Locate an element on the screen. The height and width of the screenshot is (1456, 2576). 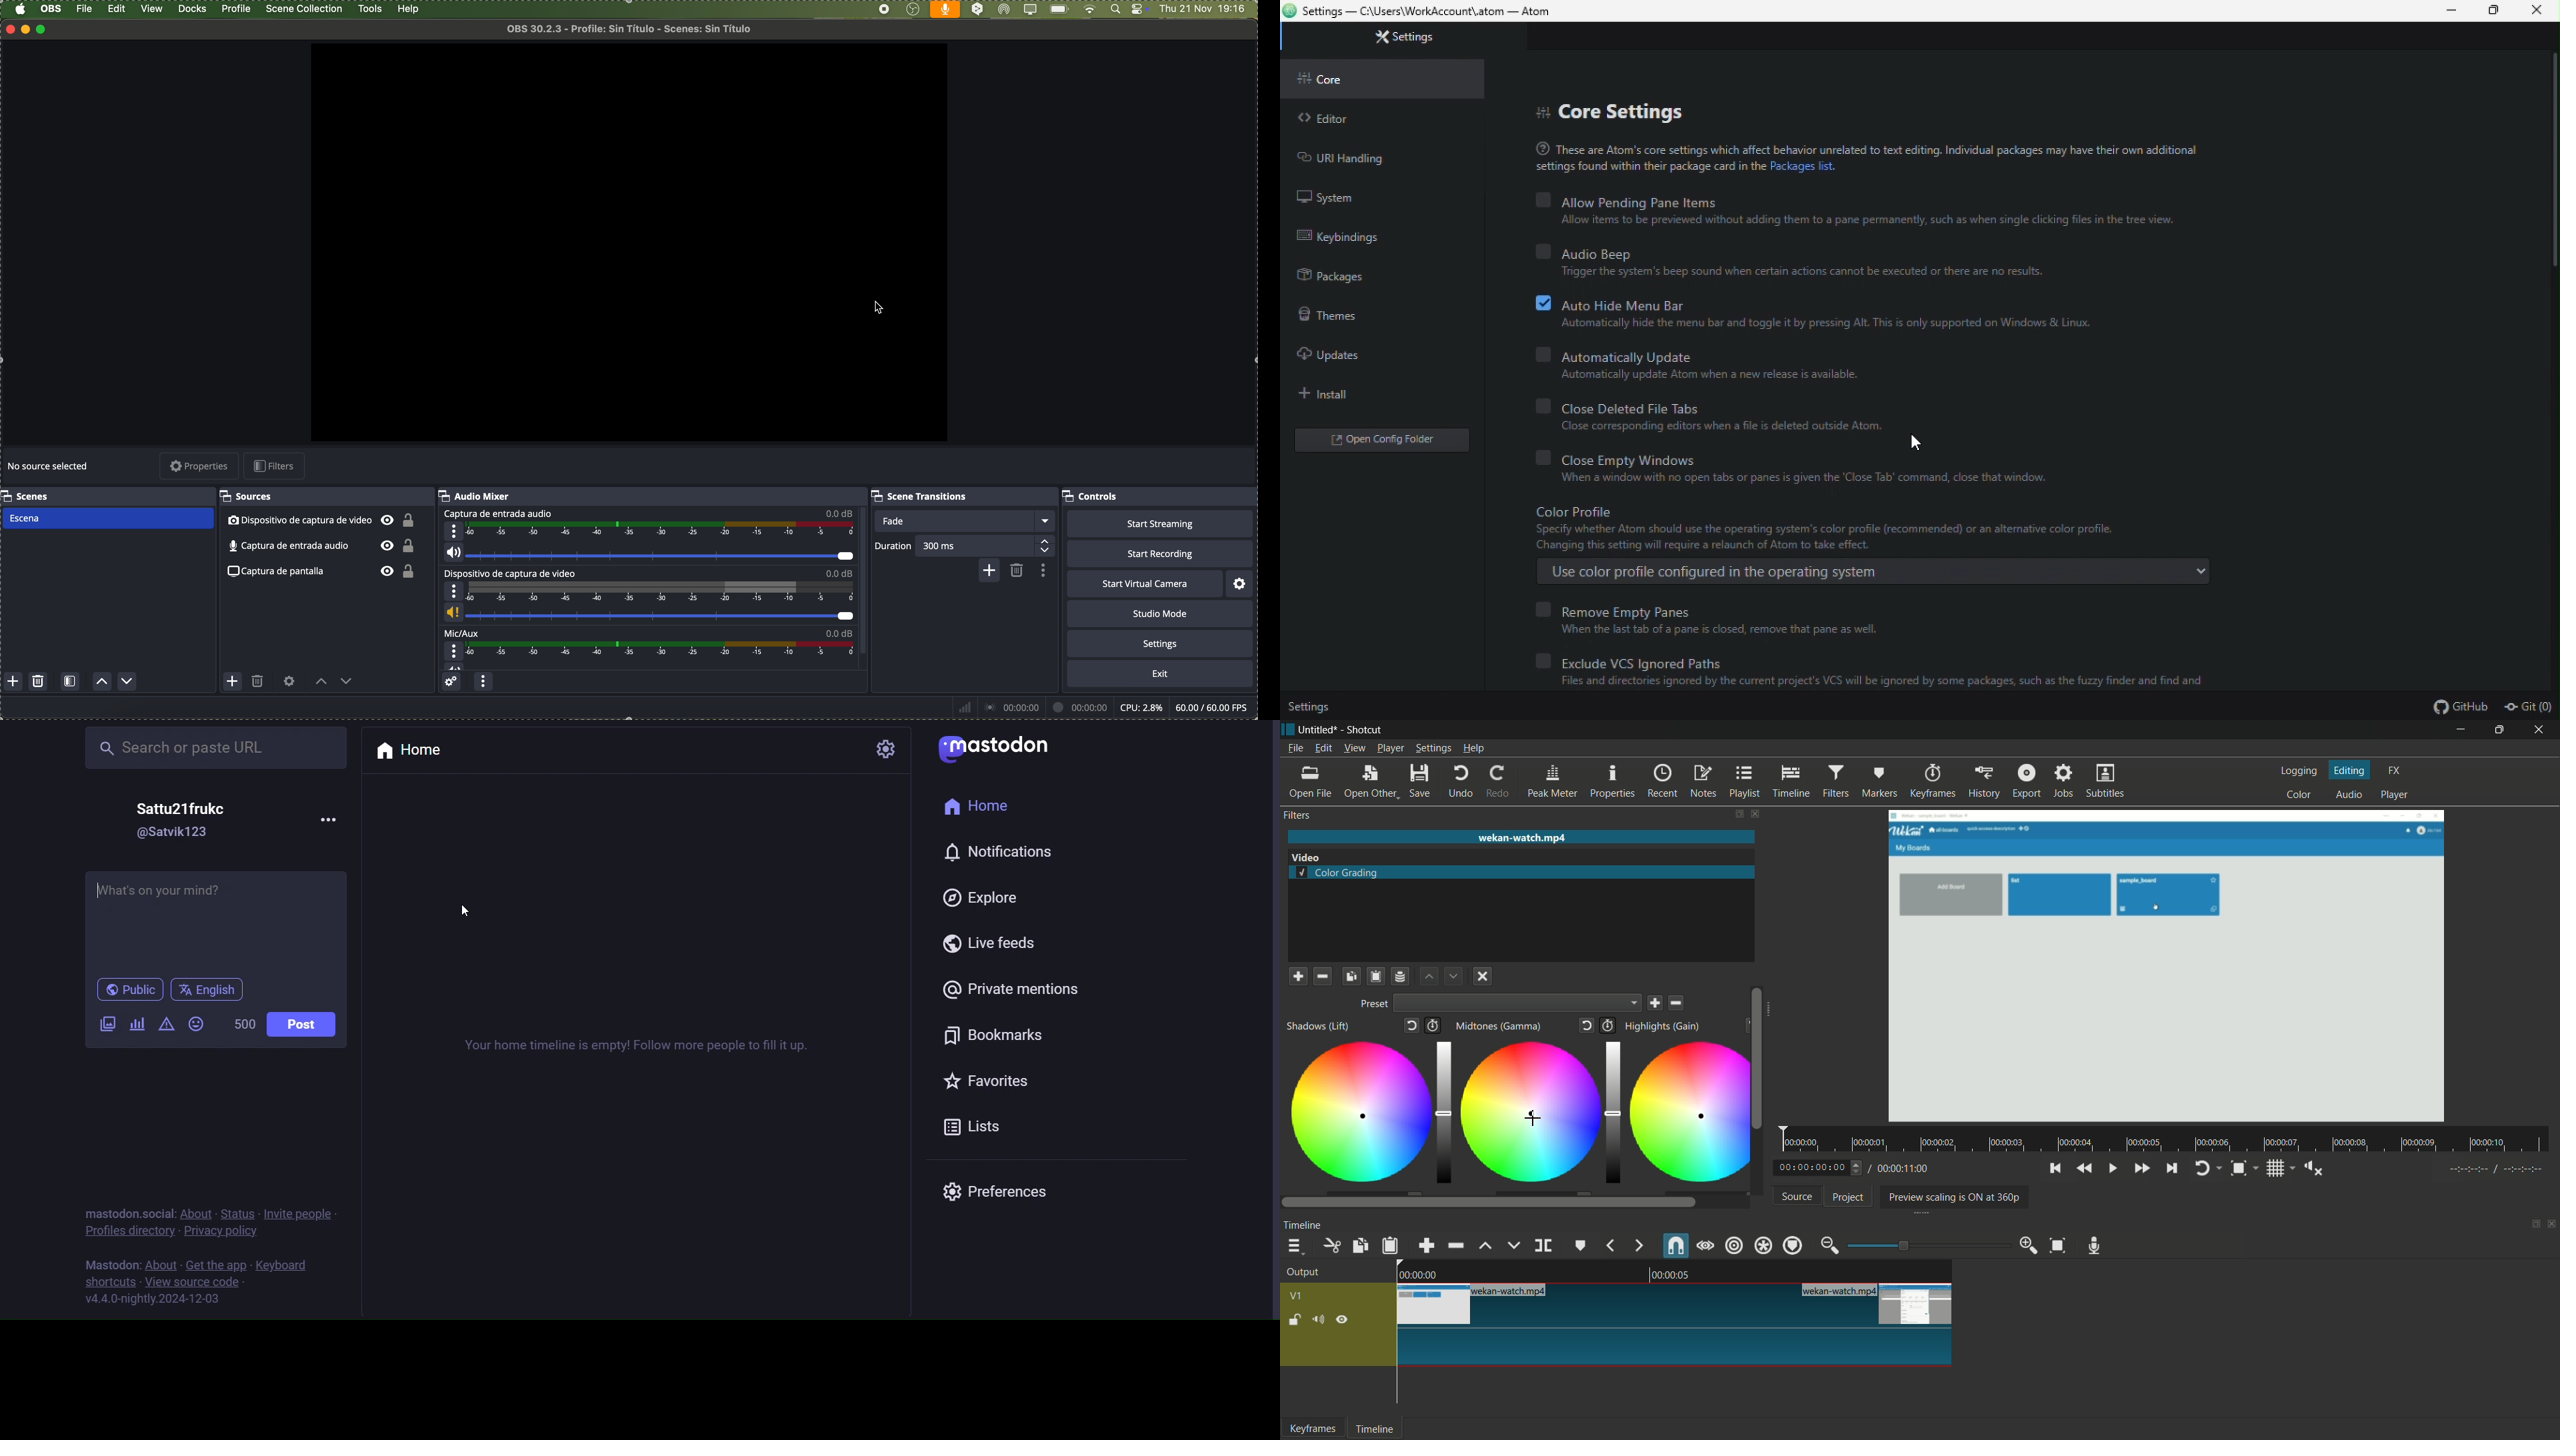
shortcuts is located at coordinates (109, 1282).